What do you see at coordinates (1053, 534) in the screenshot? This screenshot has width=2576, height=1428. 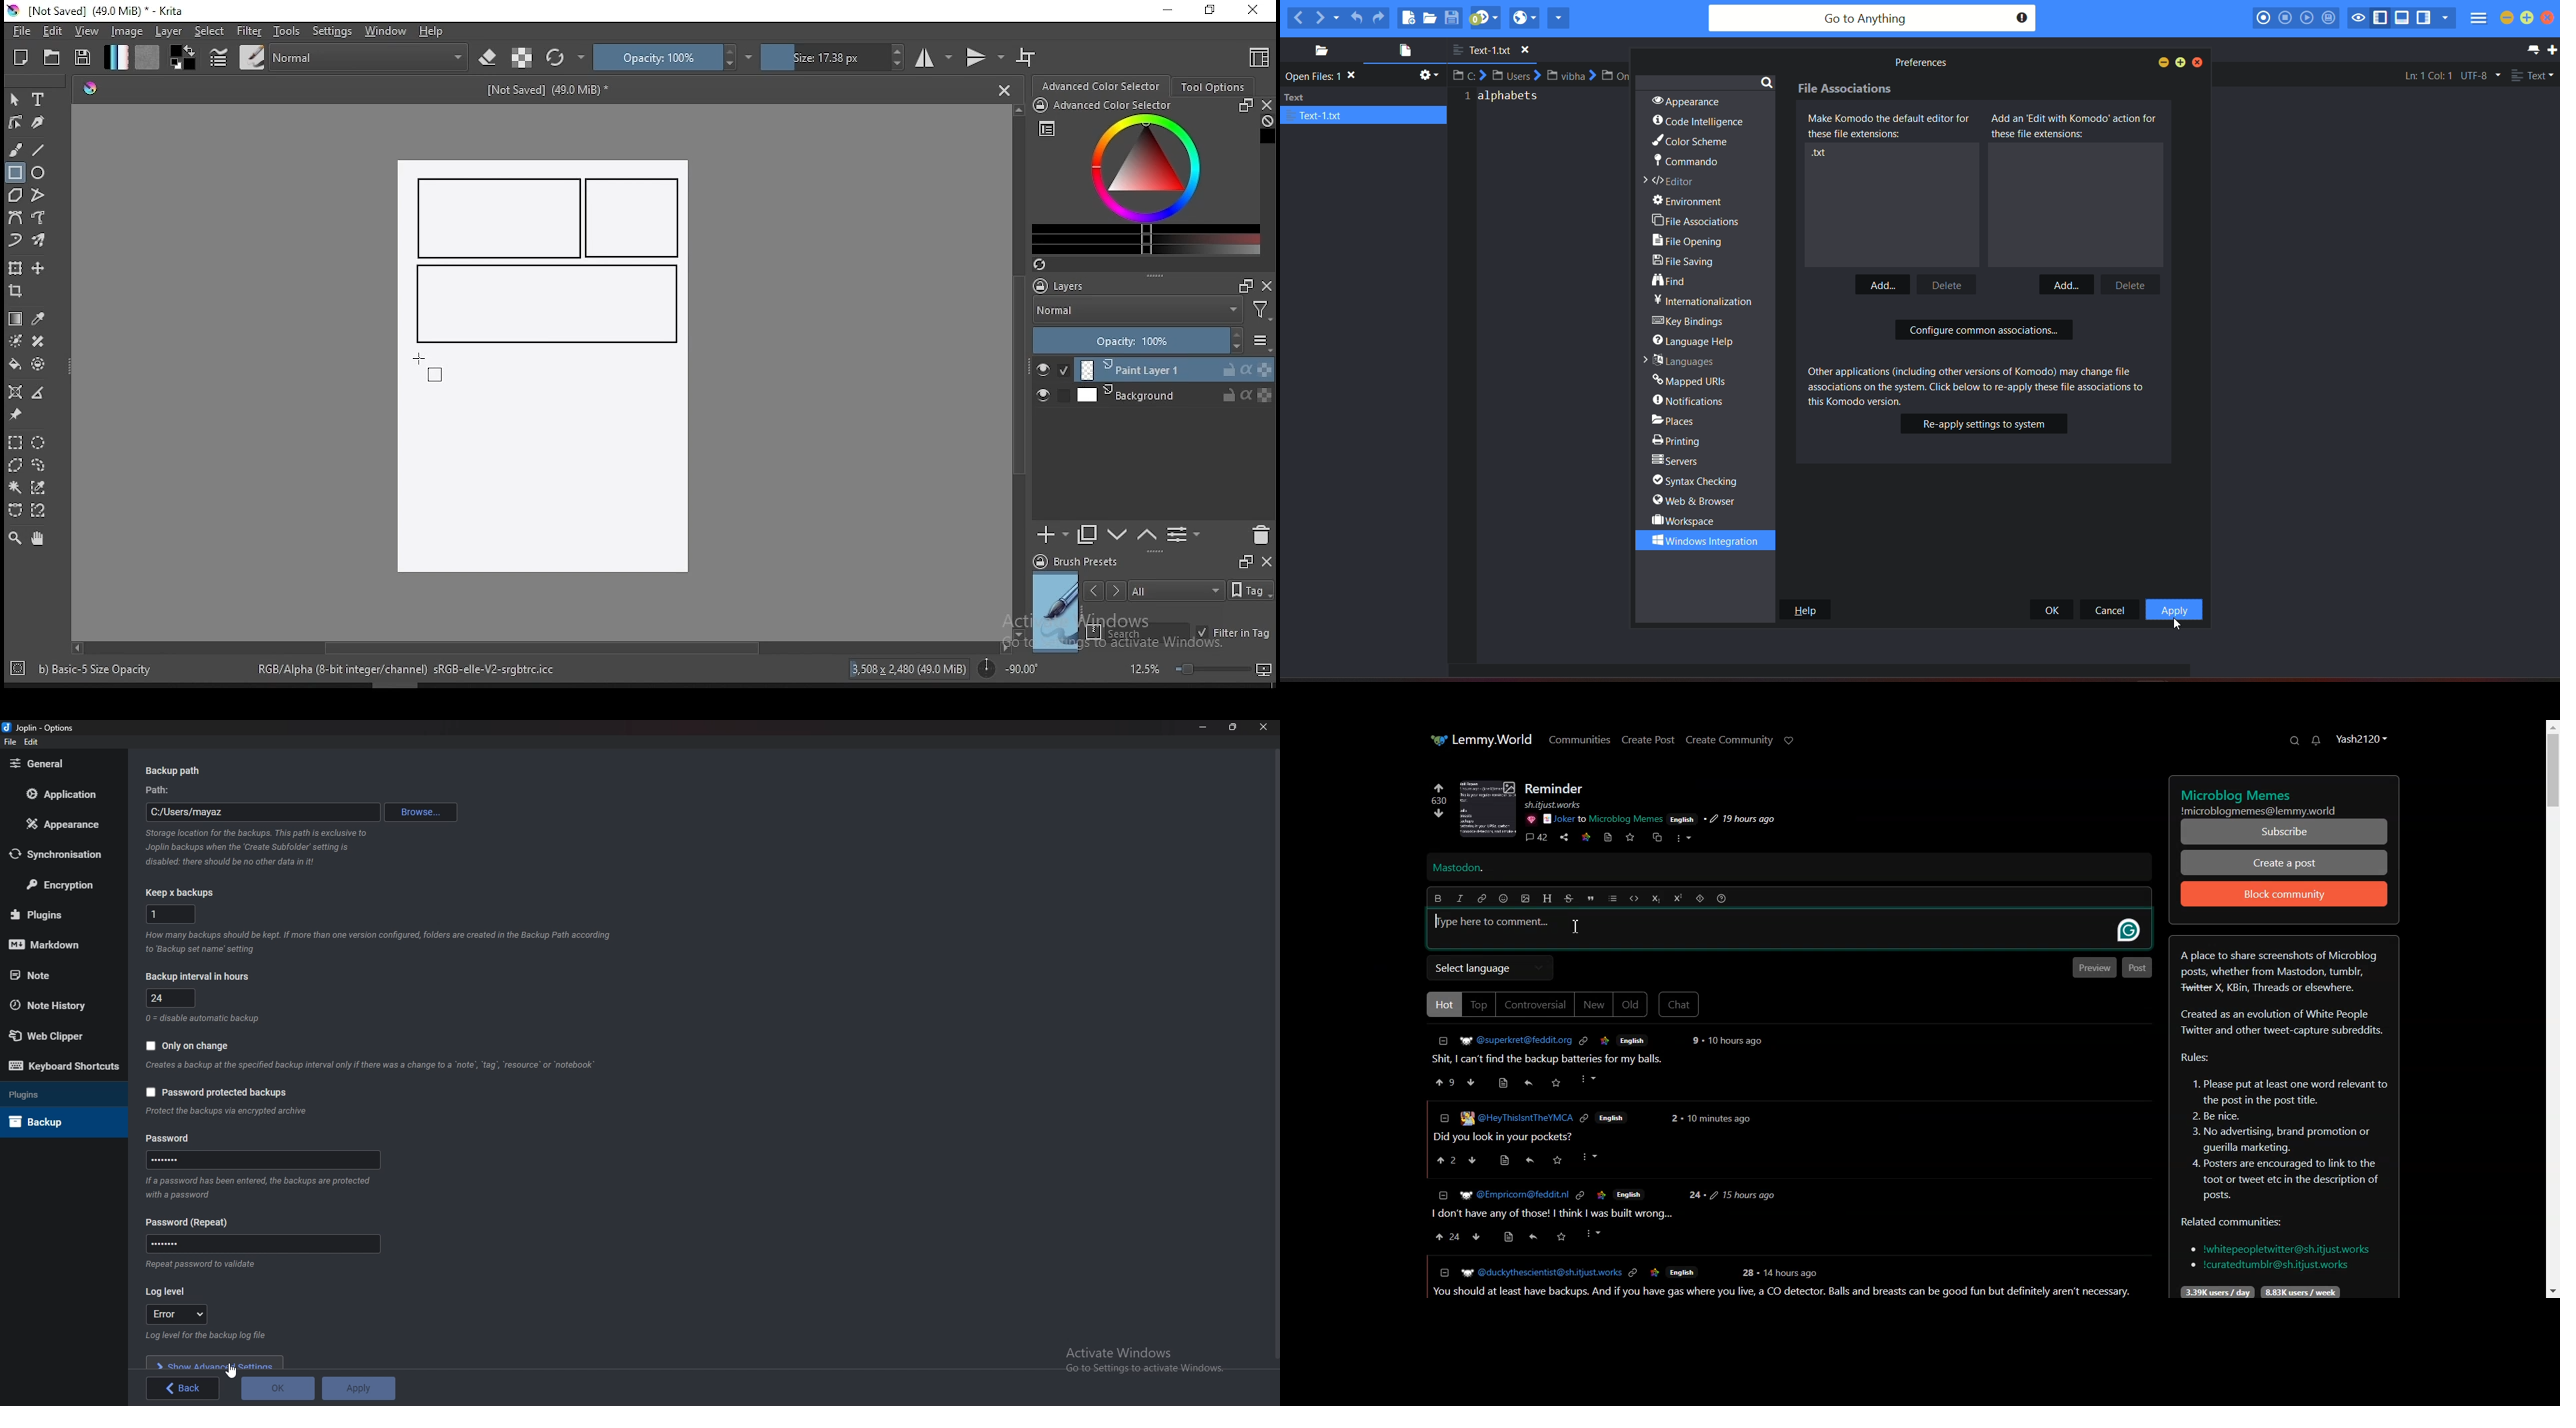 I see `new layer` at bounding box center [1053, 534].